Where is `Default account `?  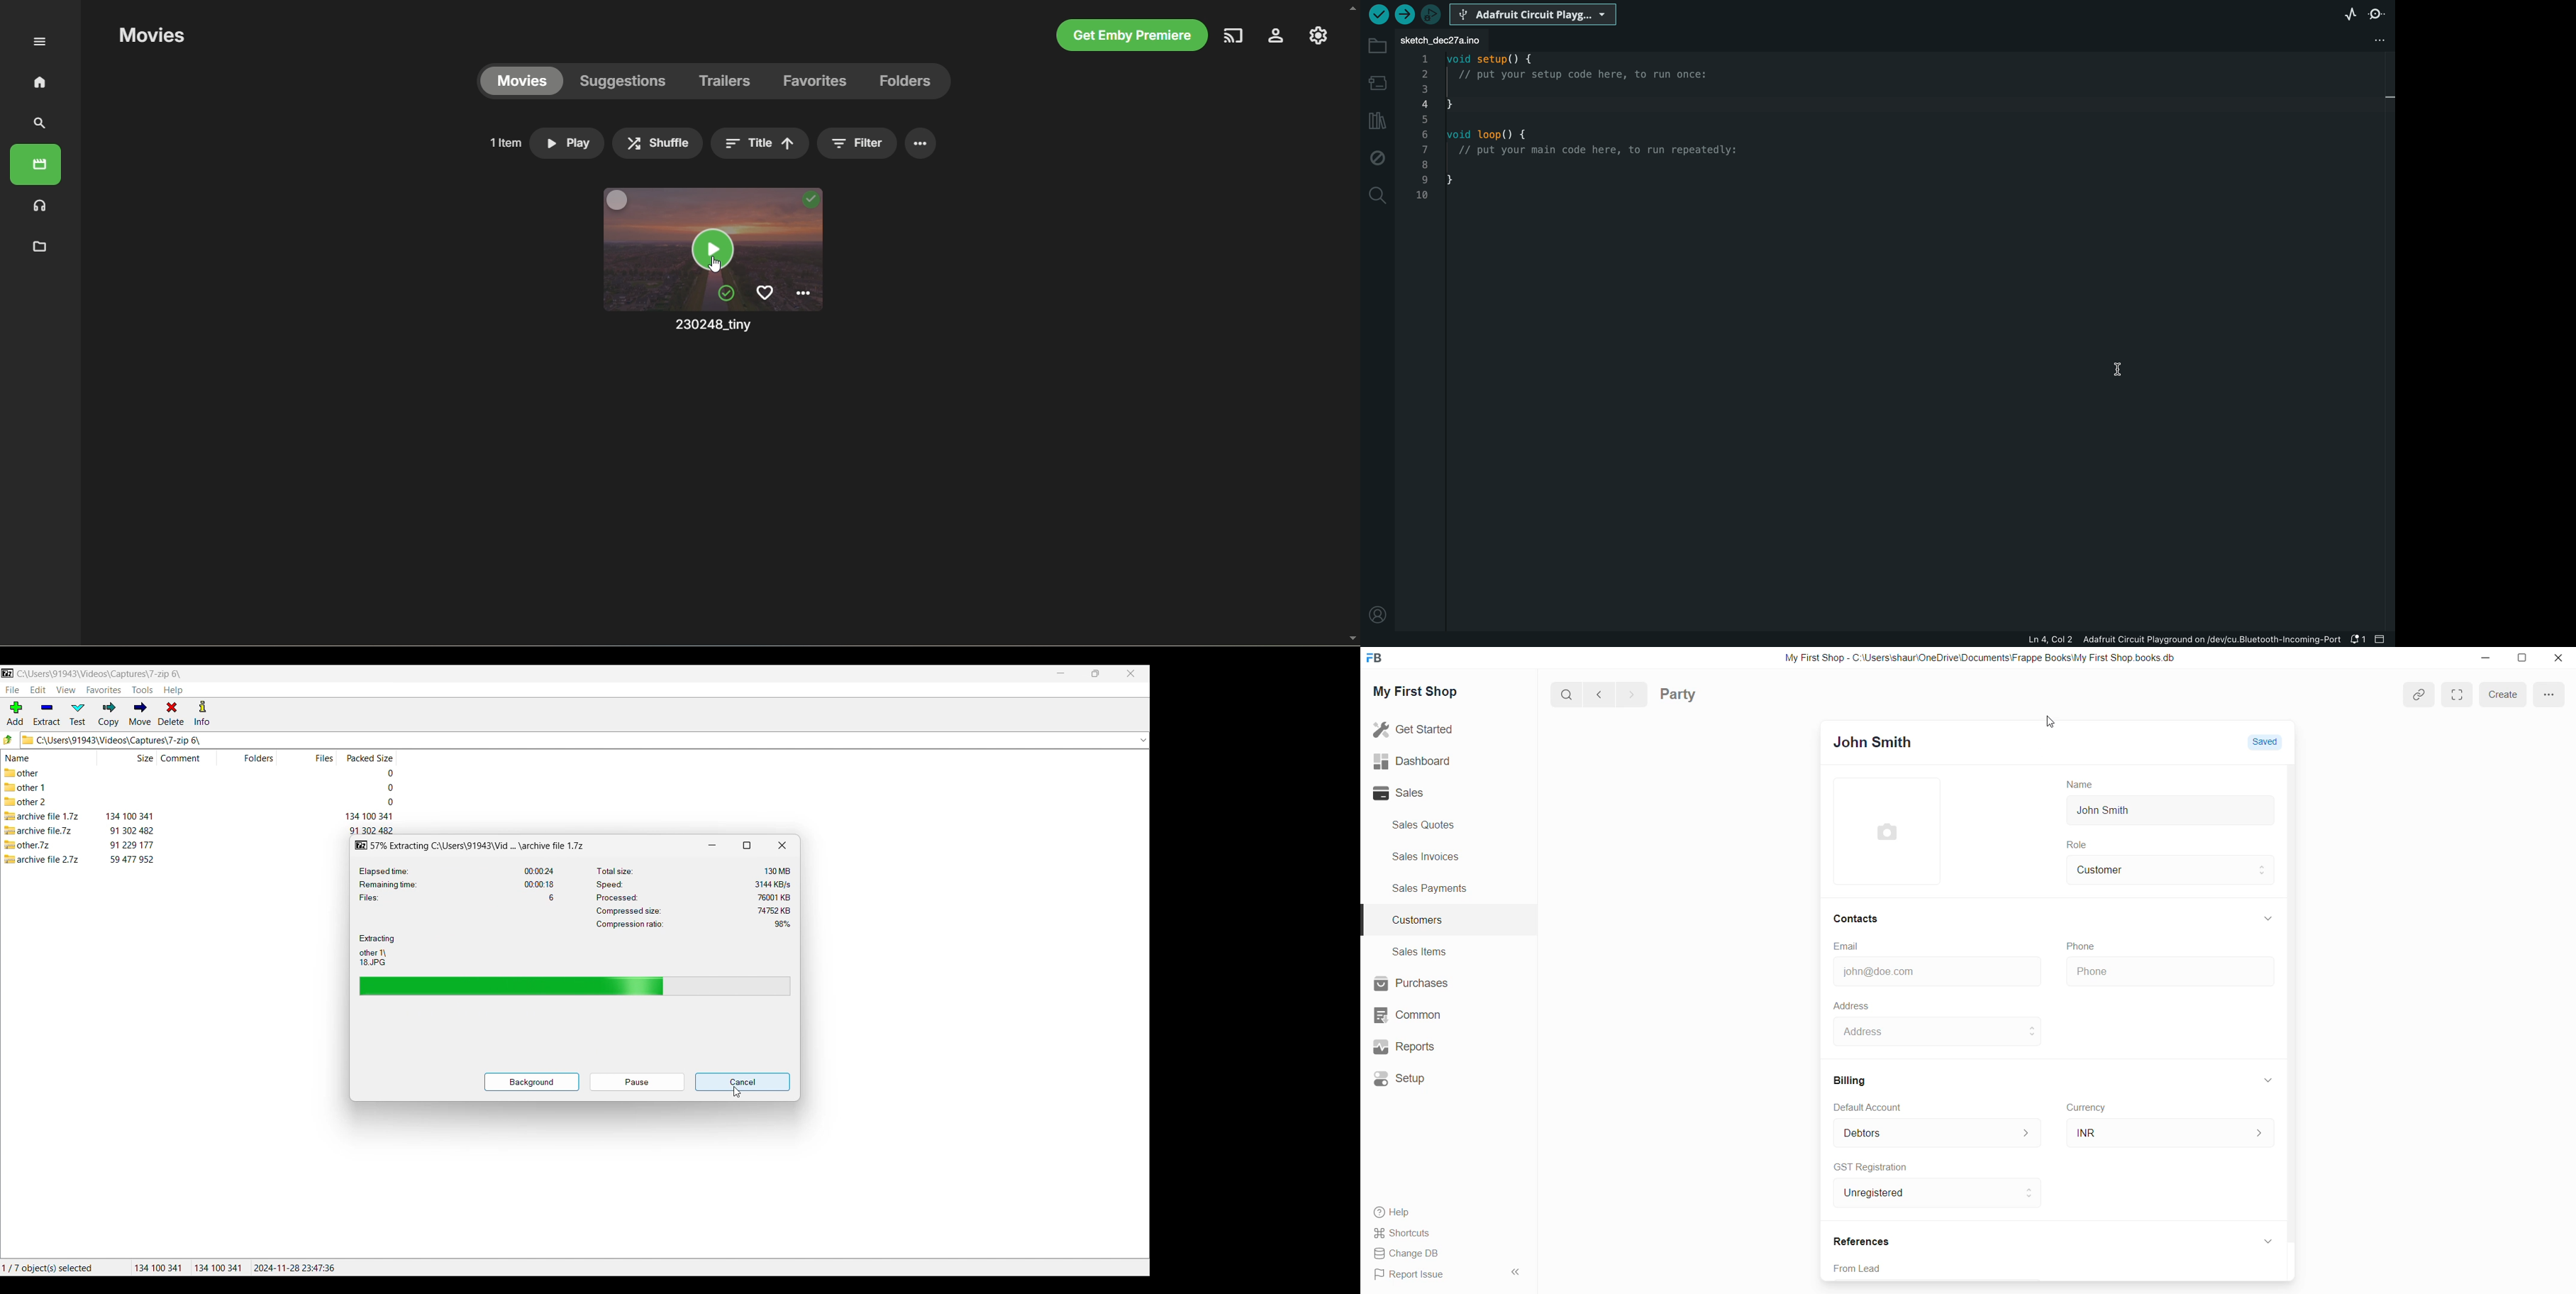
Default account  is located at coordinates (1918, 1132).